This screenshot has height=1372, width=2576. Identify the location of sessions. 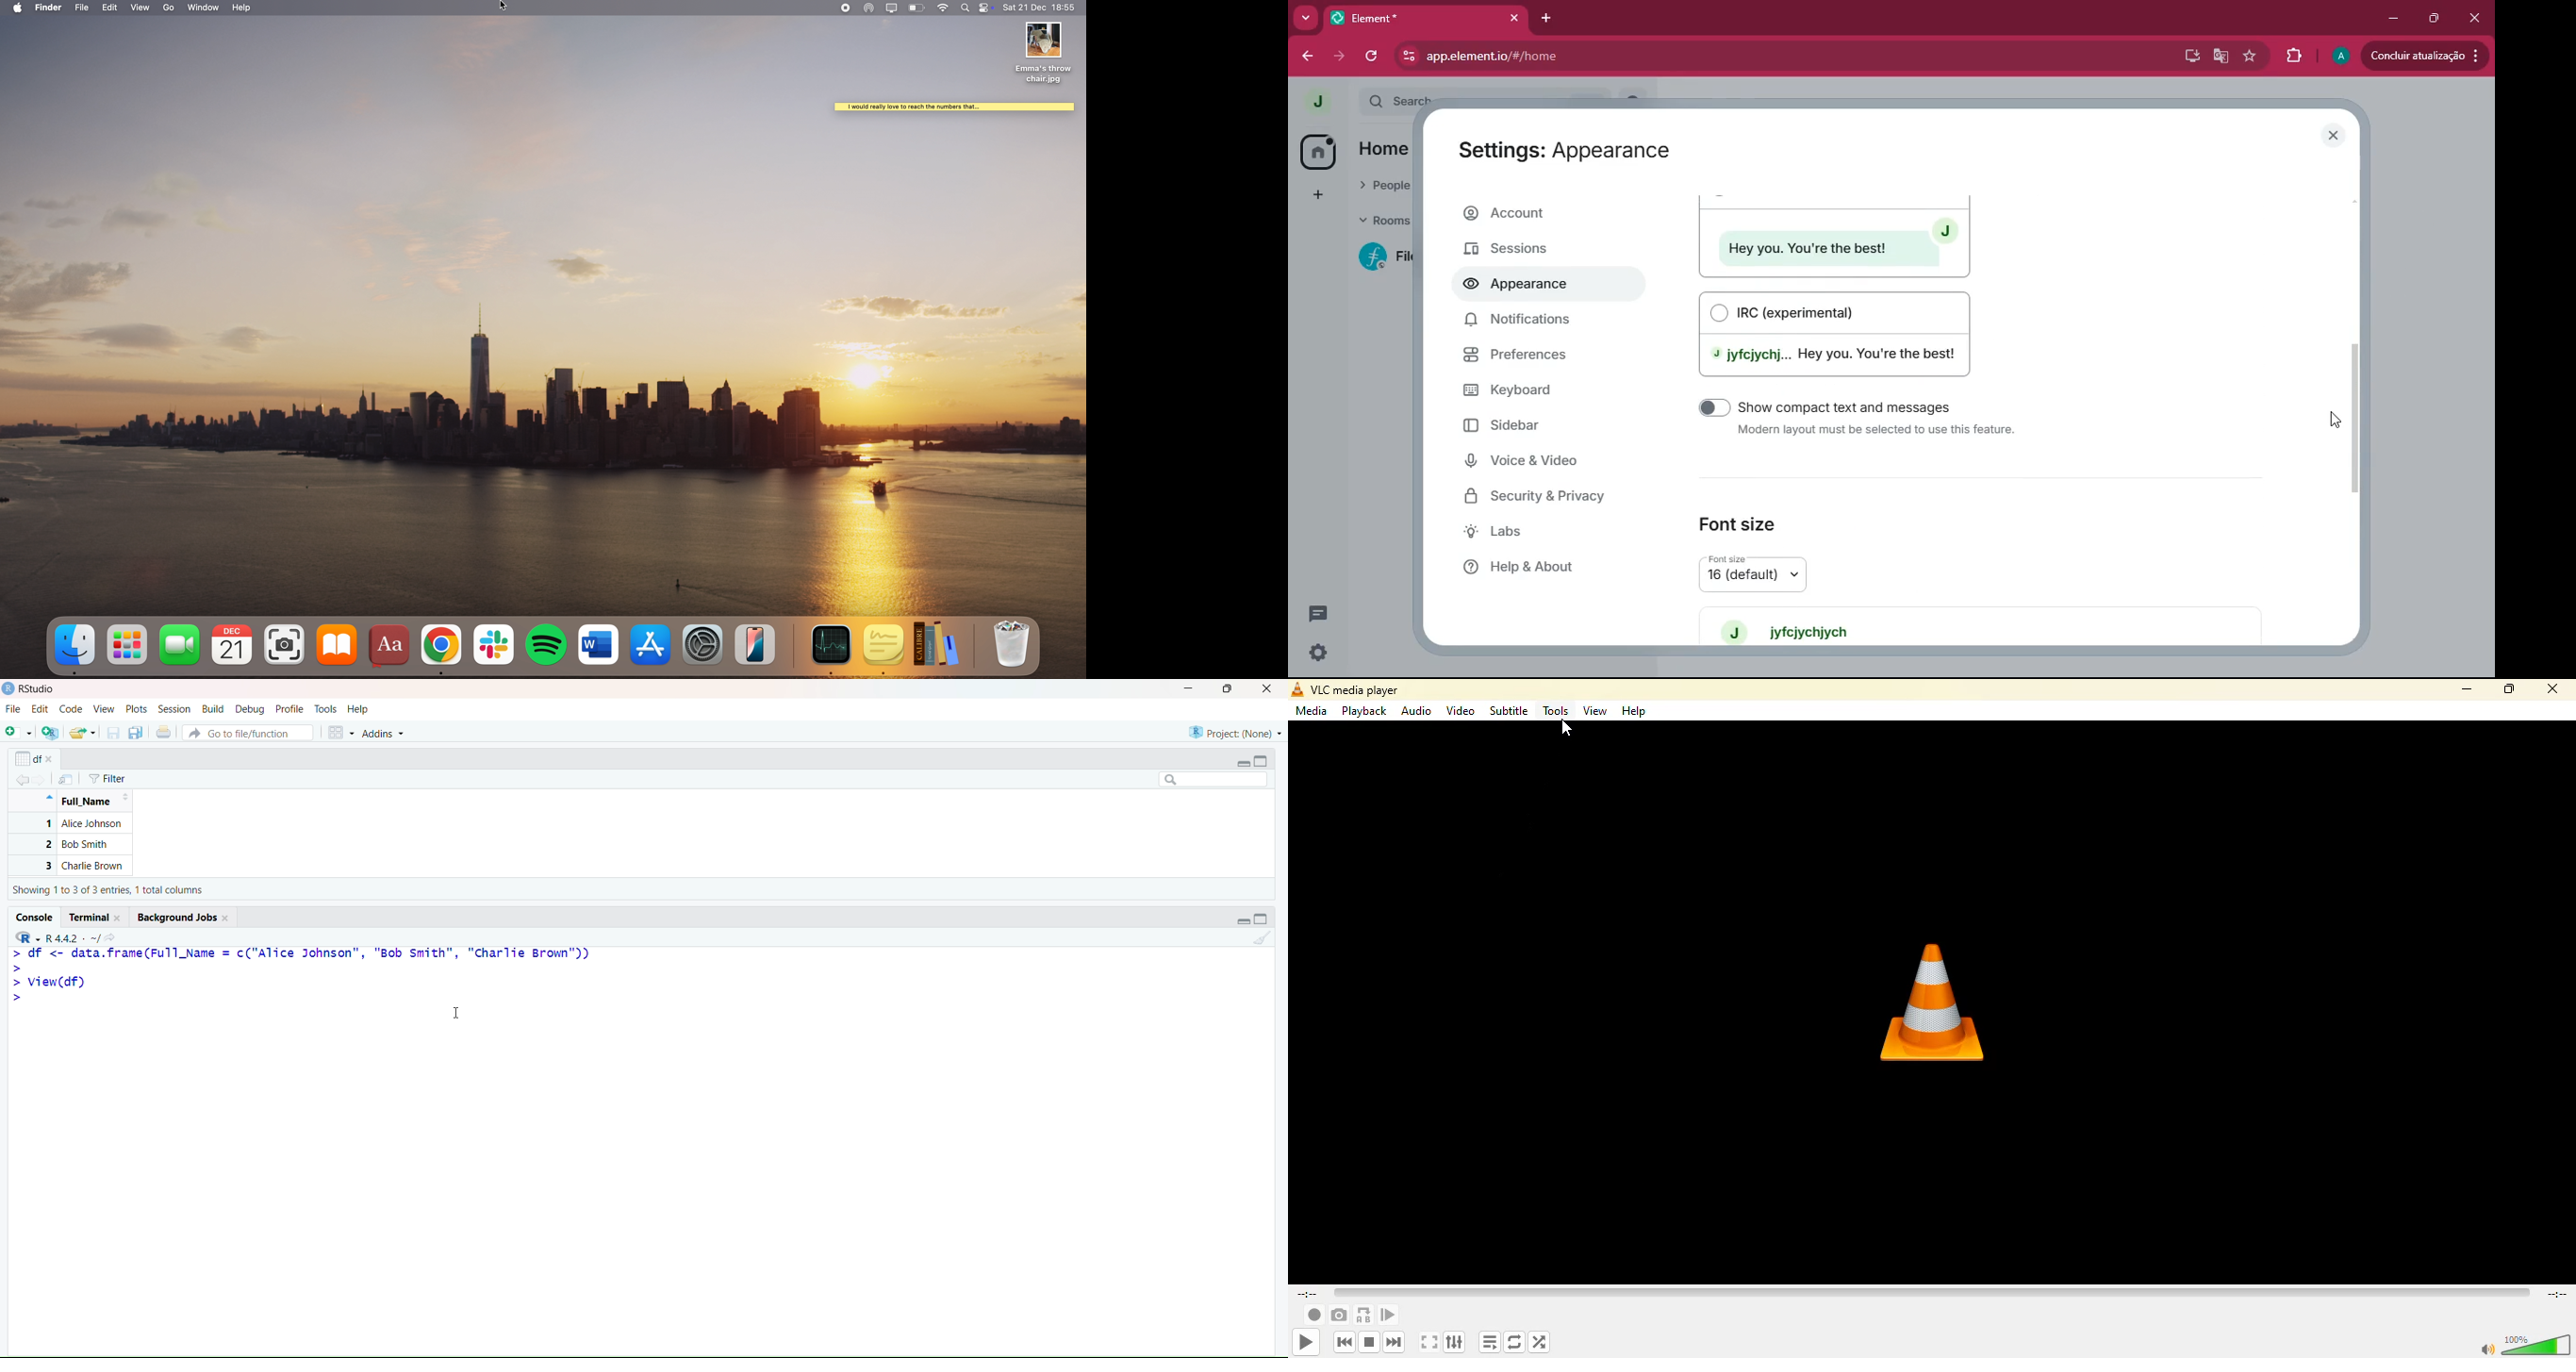
(1543, 250).